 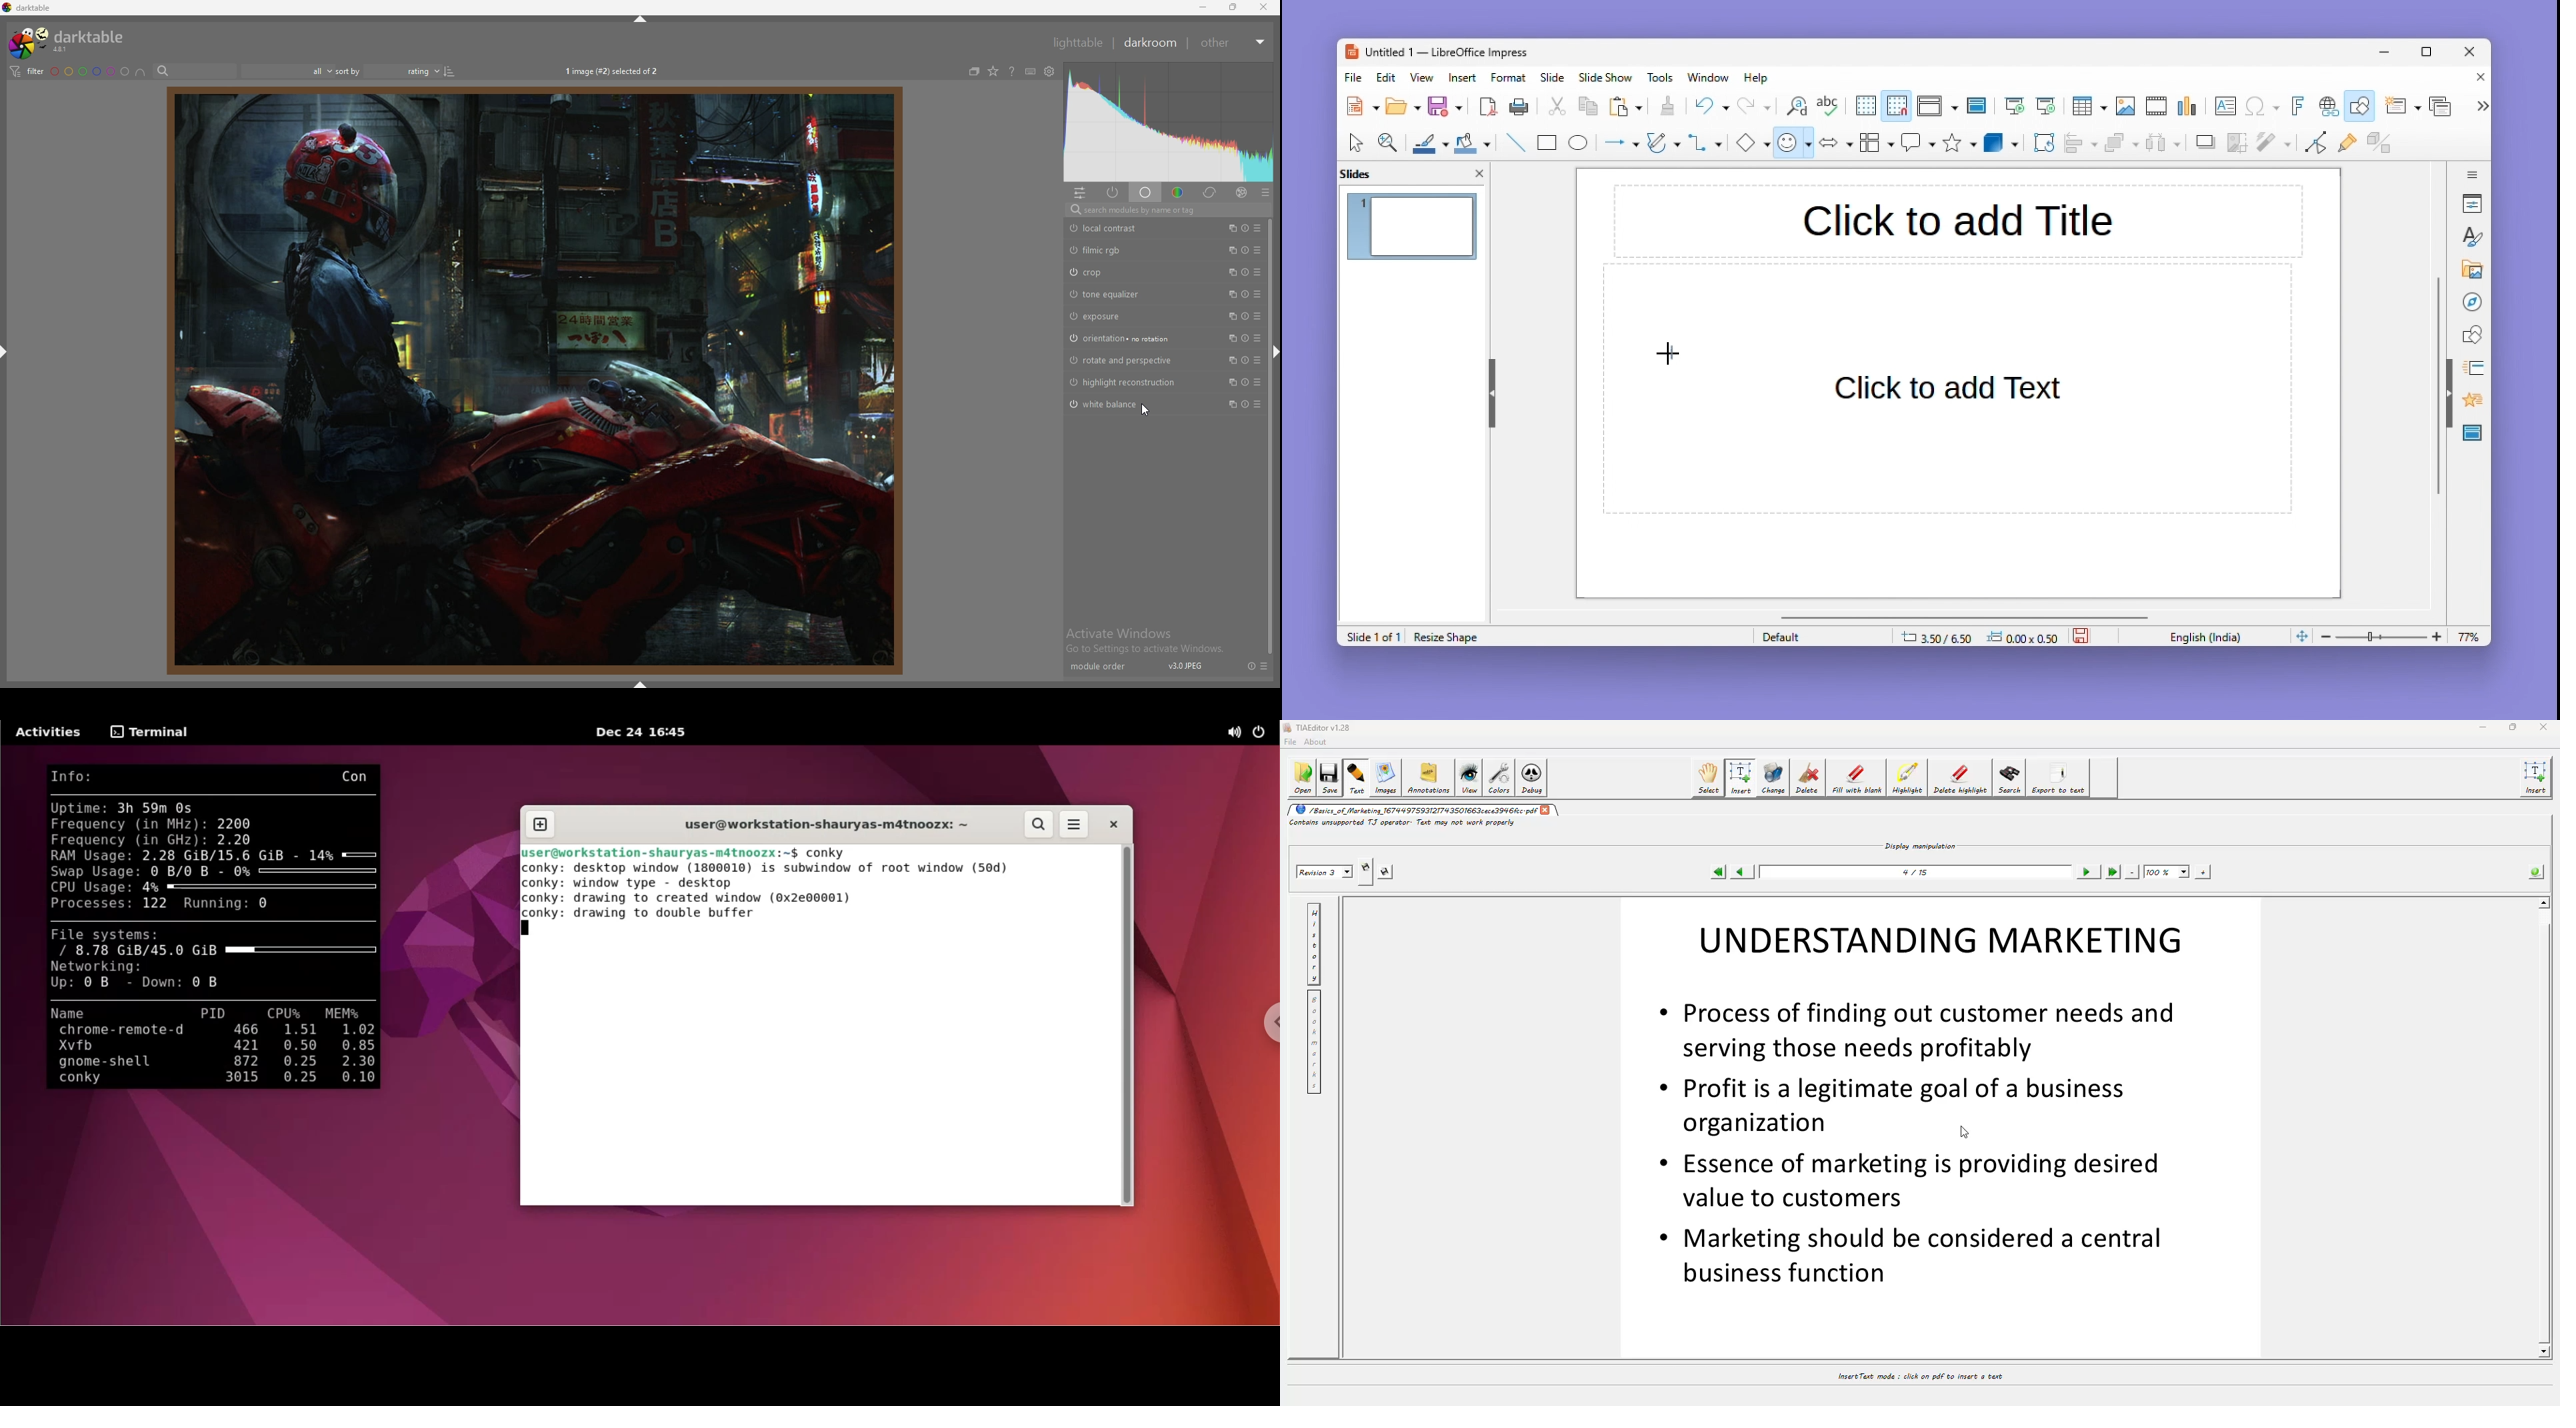 I want to click on presets, so click(x=1257, y=272).